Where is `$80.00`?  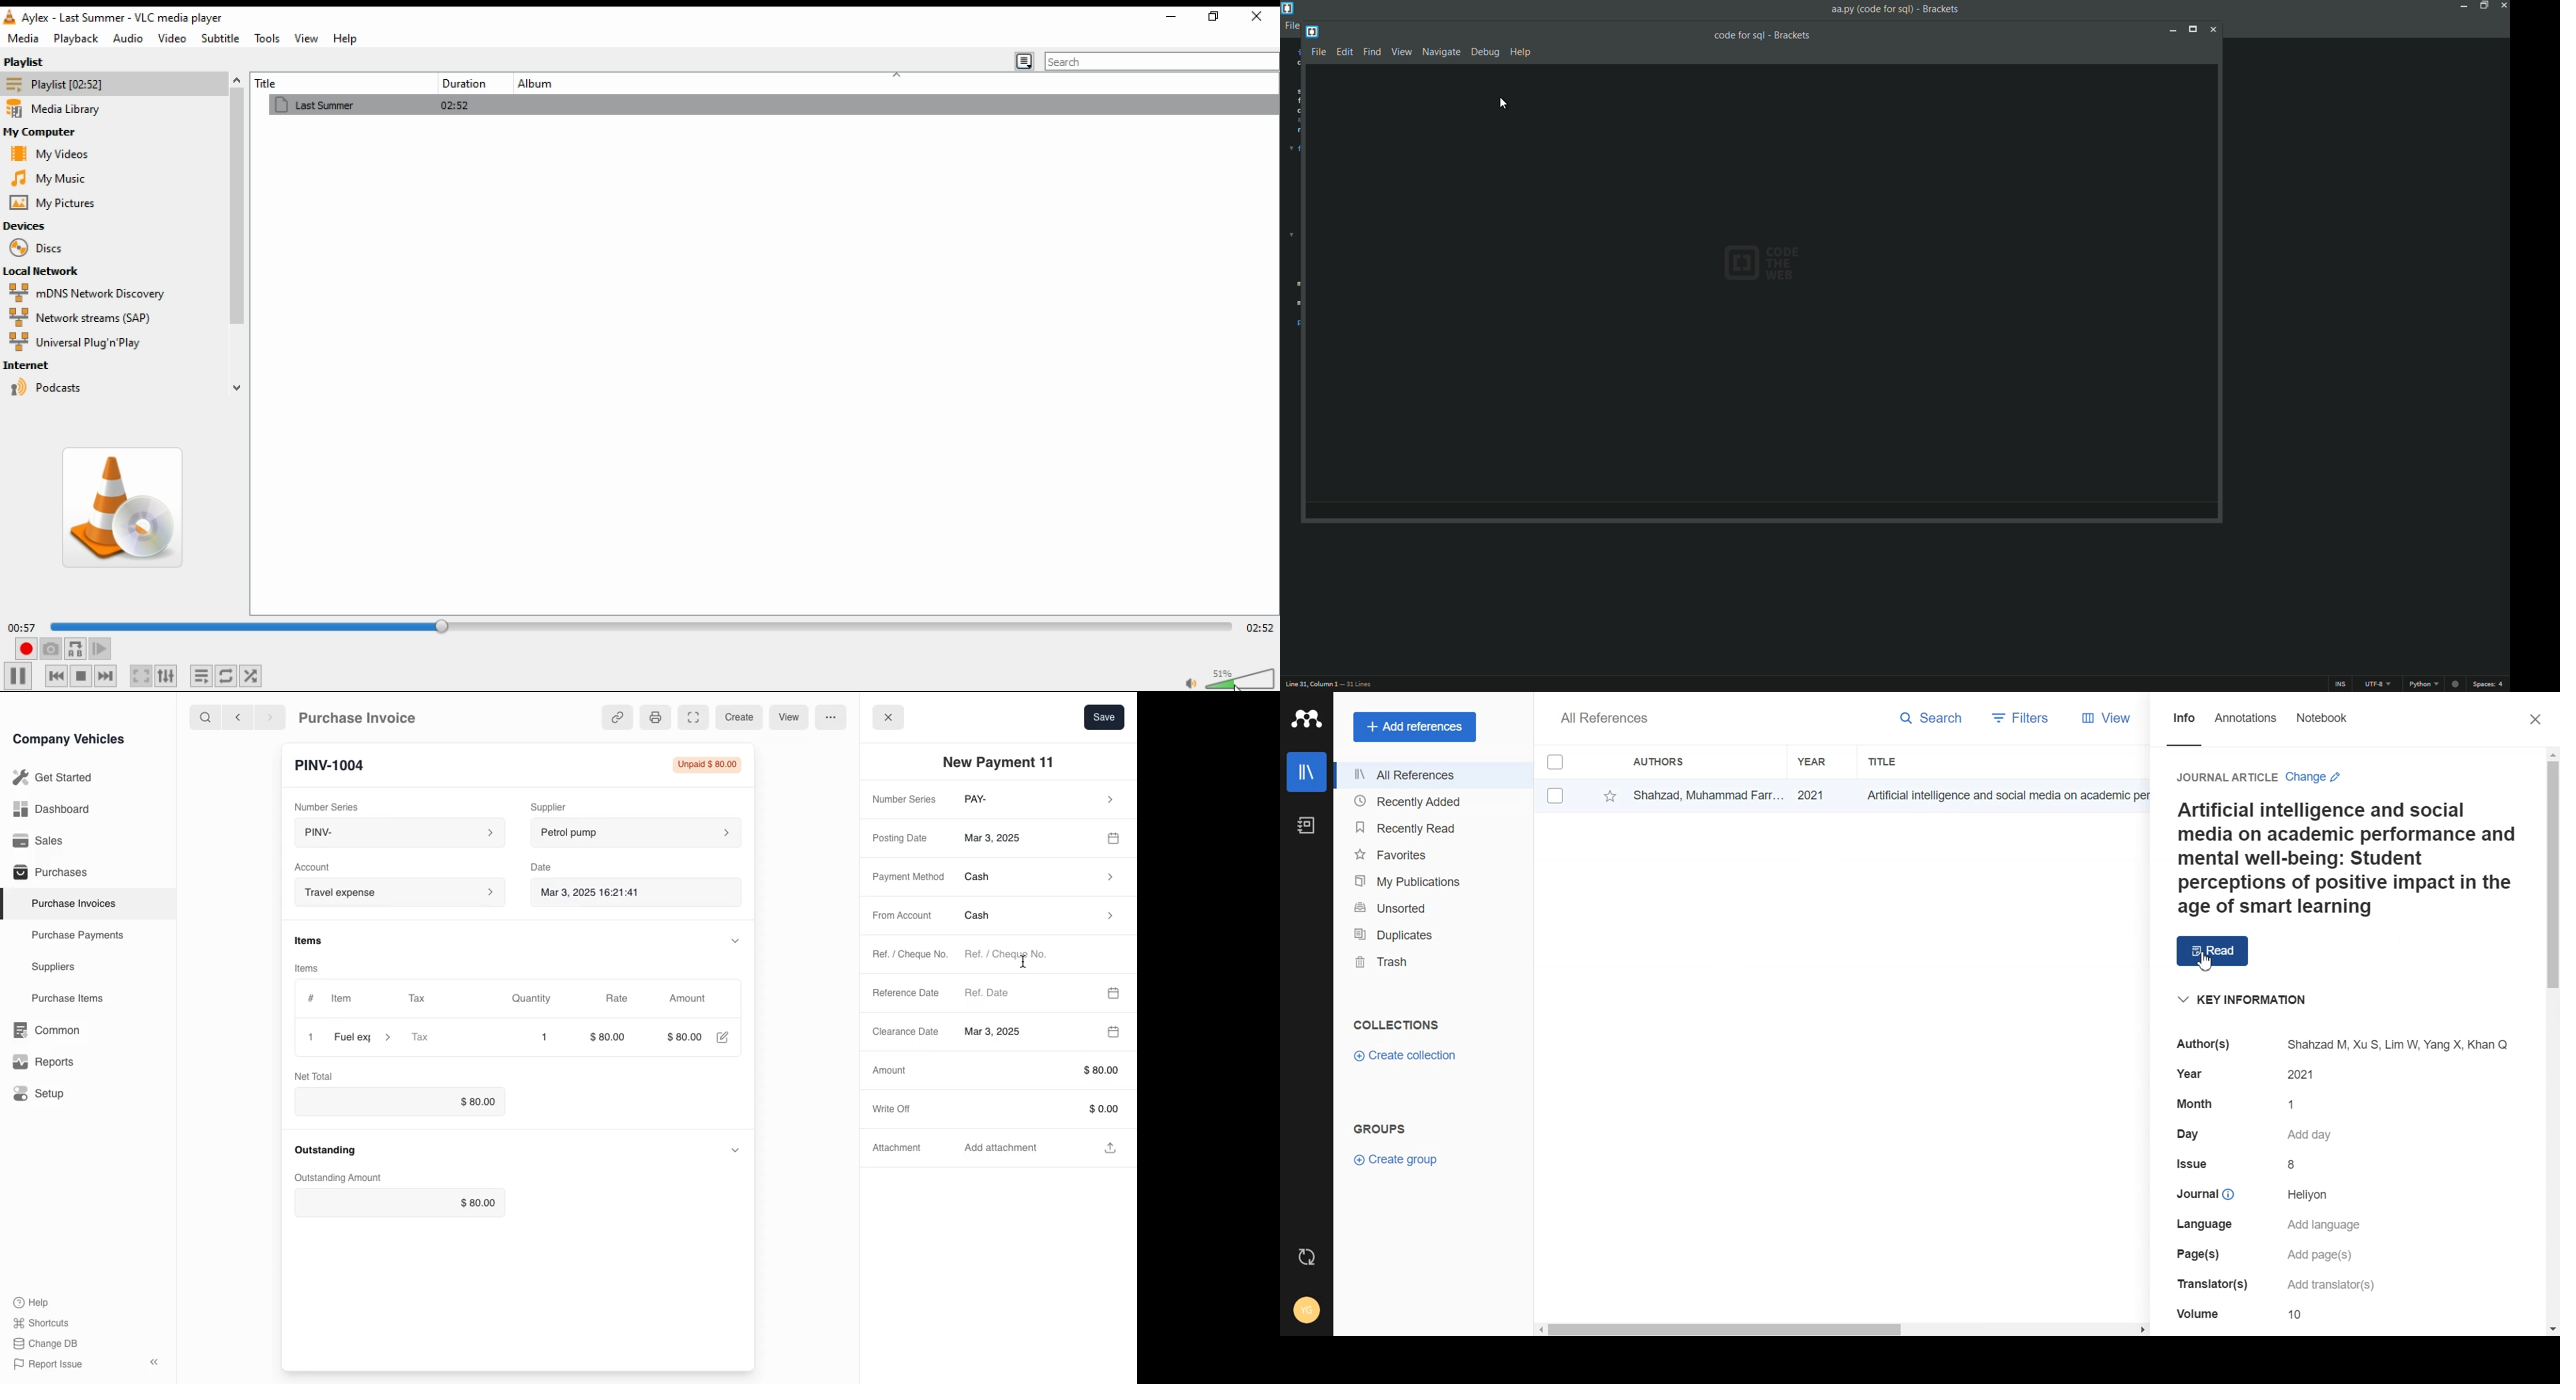 $80.00 is located at coordinates (612, 1039).